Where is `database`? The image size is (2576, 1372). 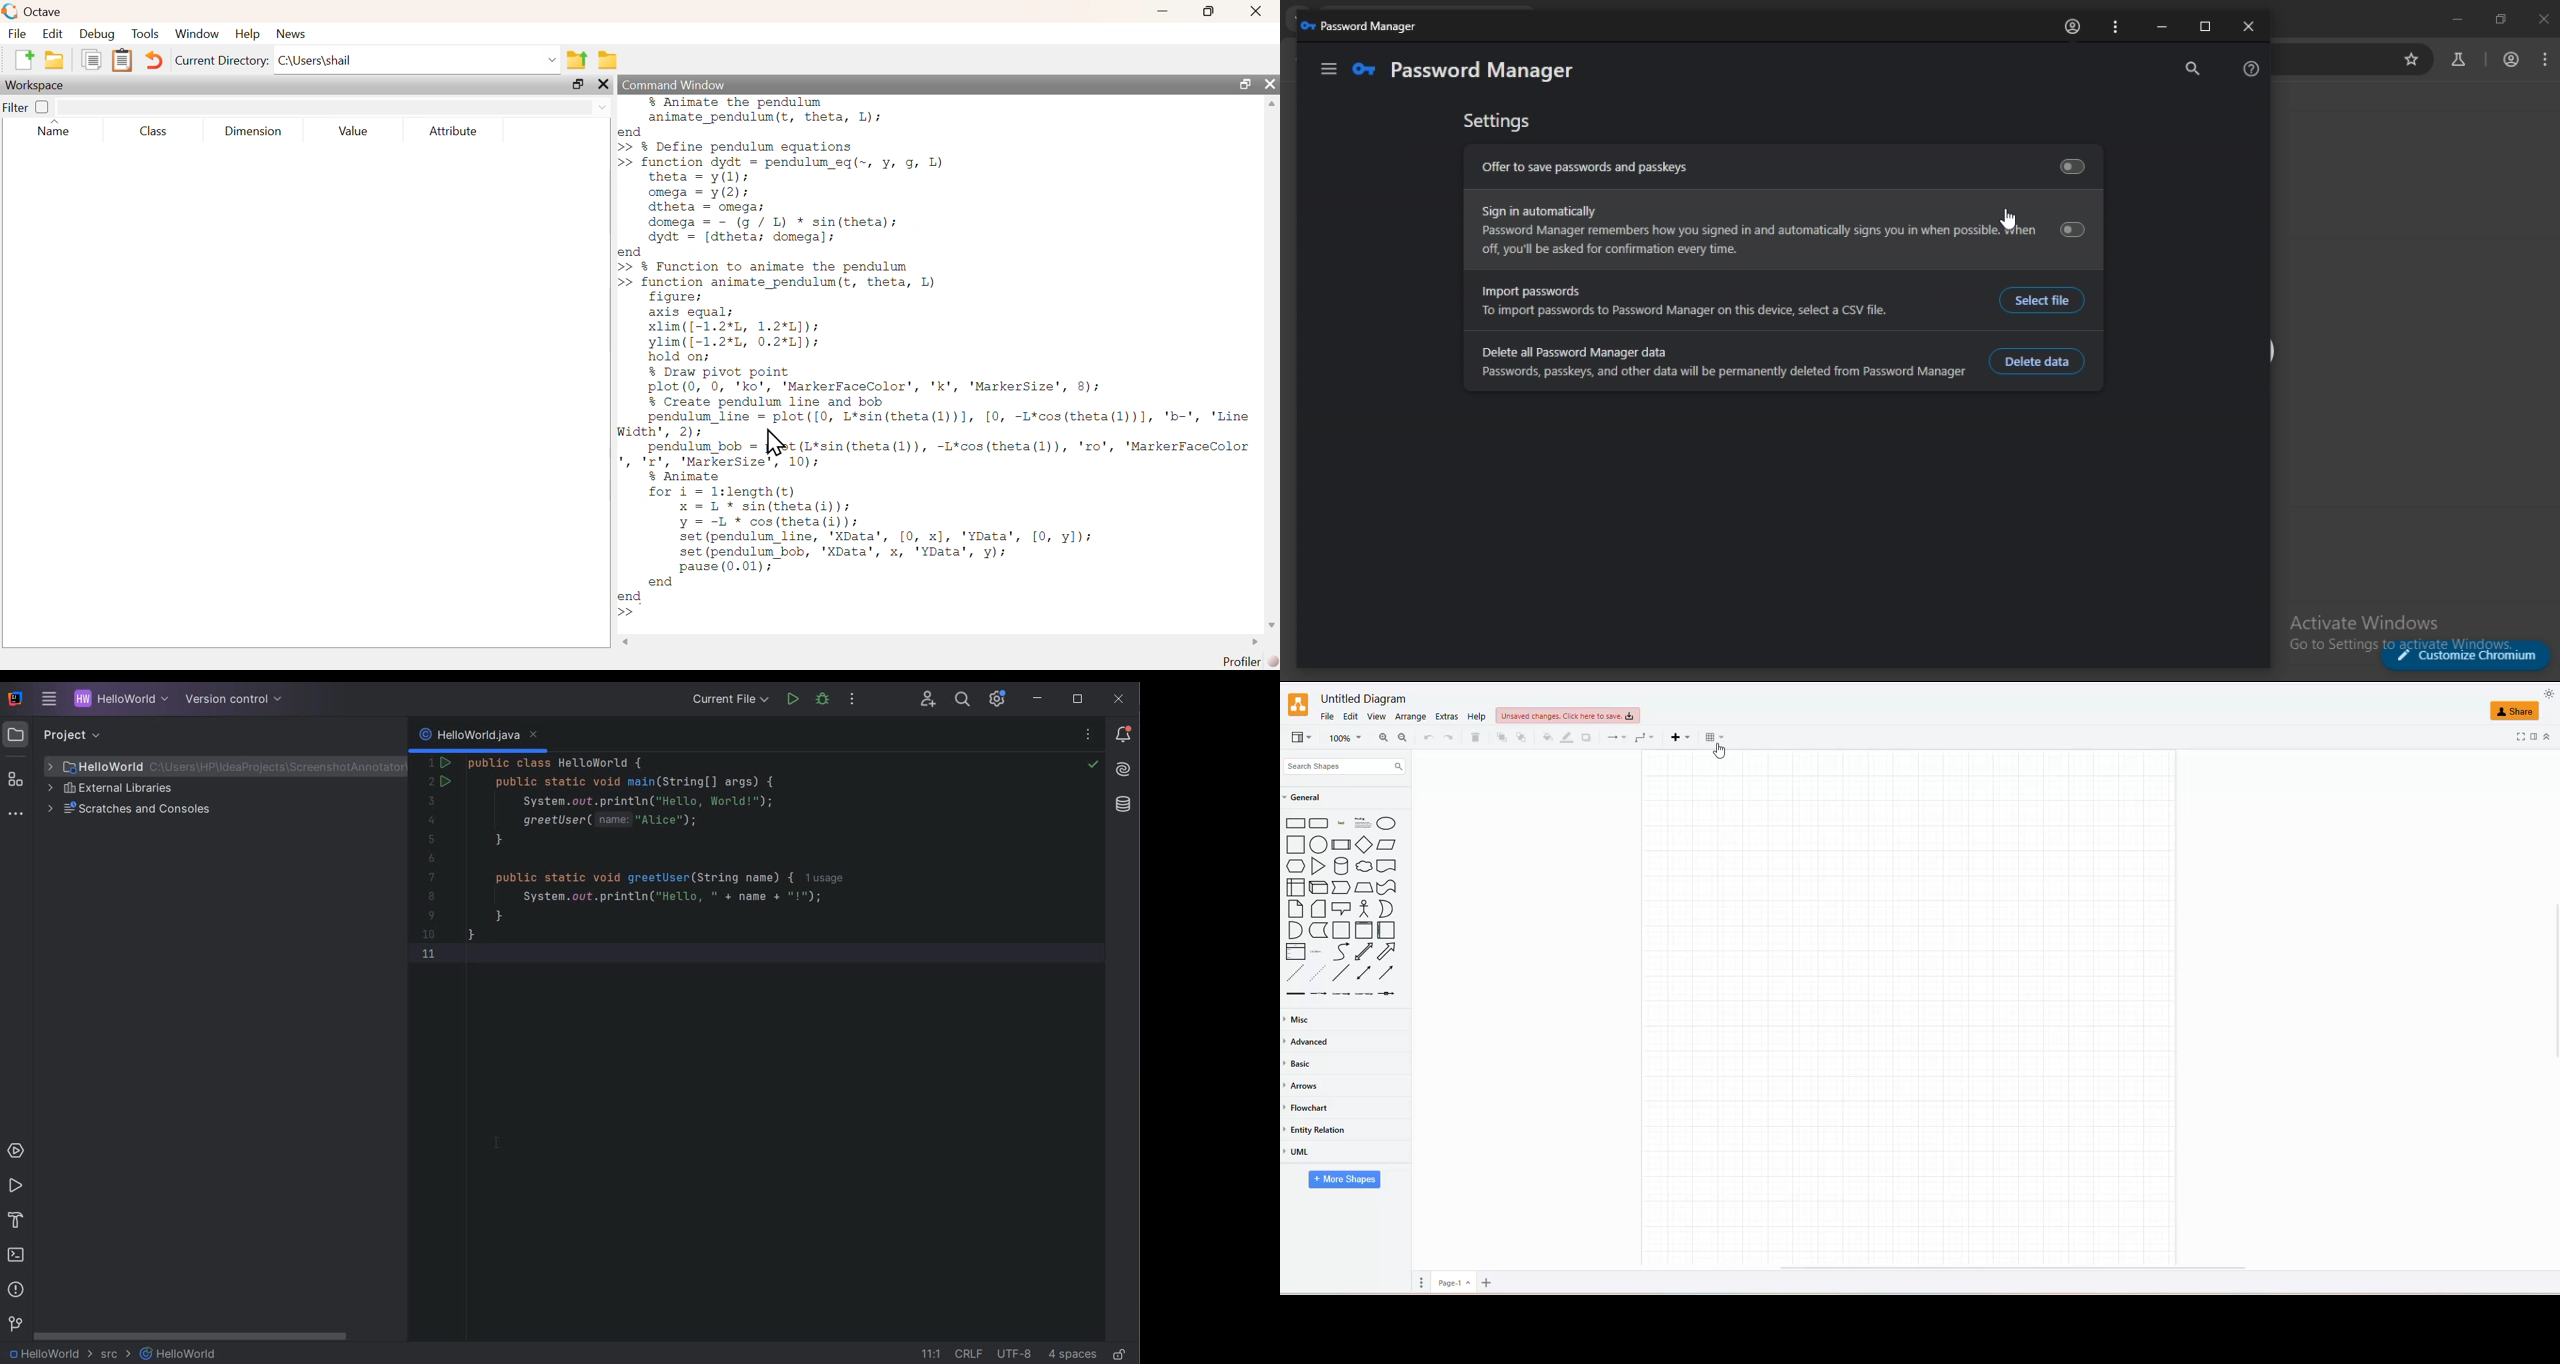 database is located at coordinates (1123, 804).